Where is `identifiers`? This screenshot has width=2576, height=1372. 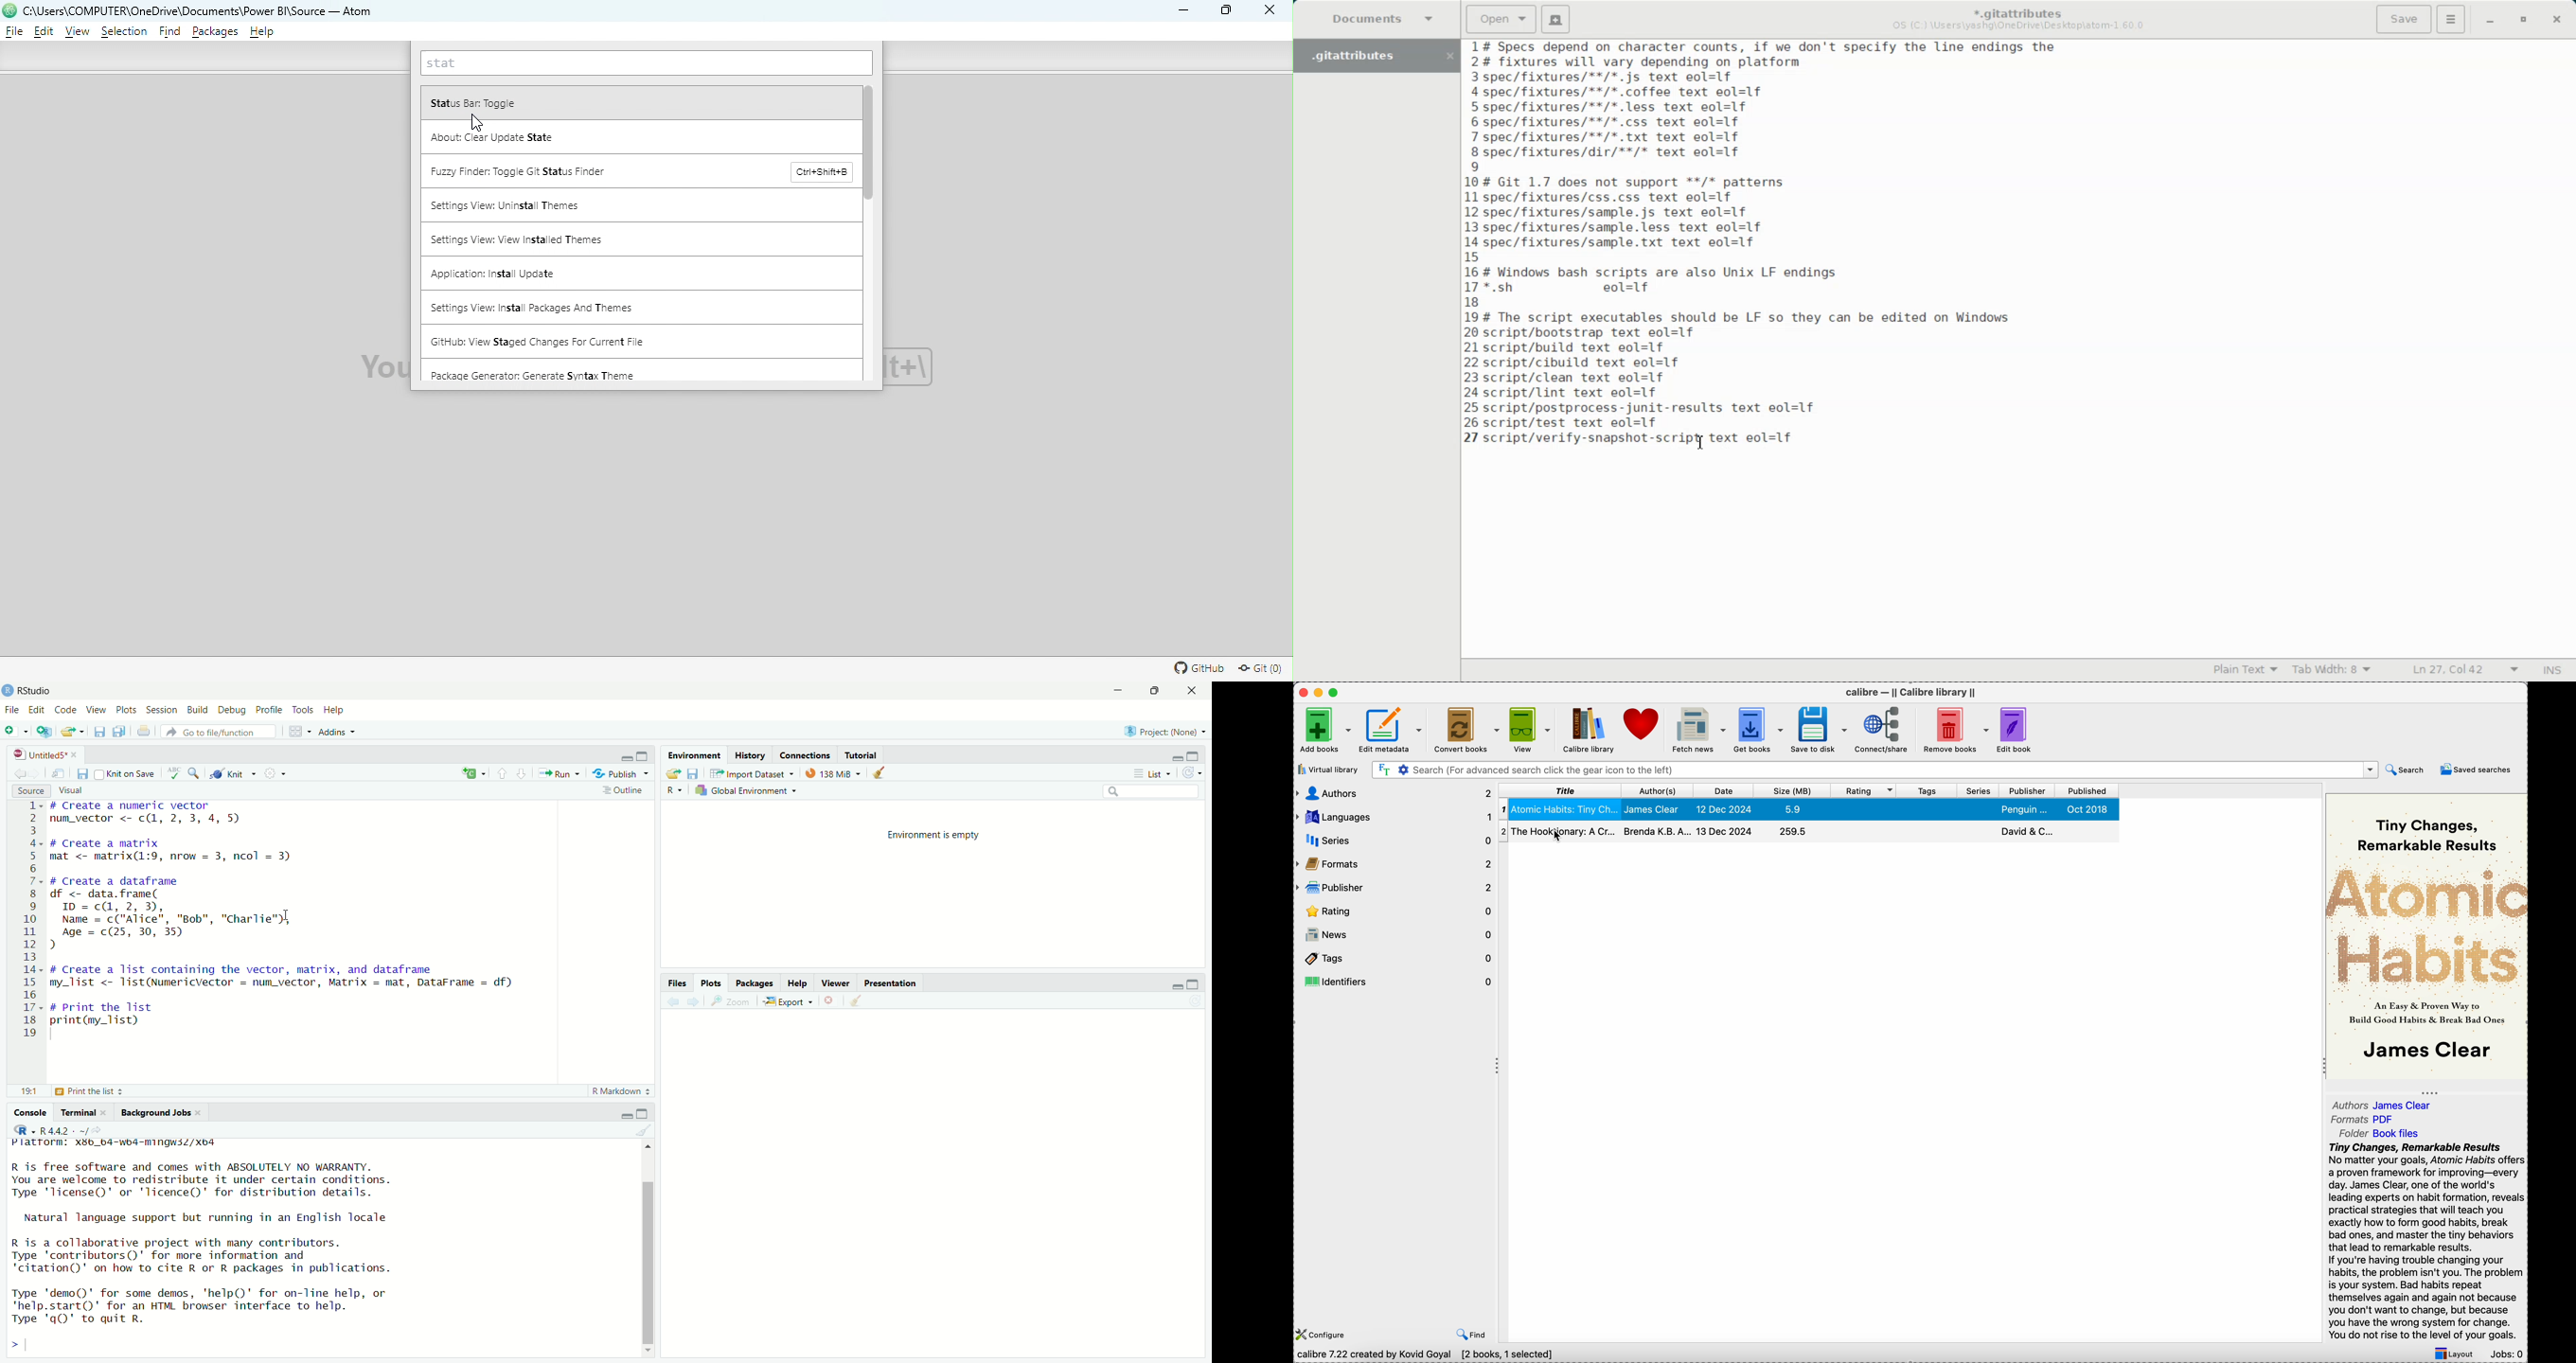 identifiers is located at coordinates (1396, 983).